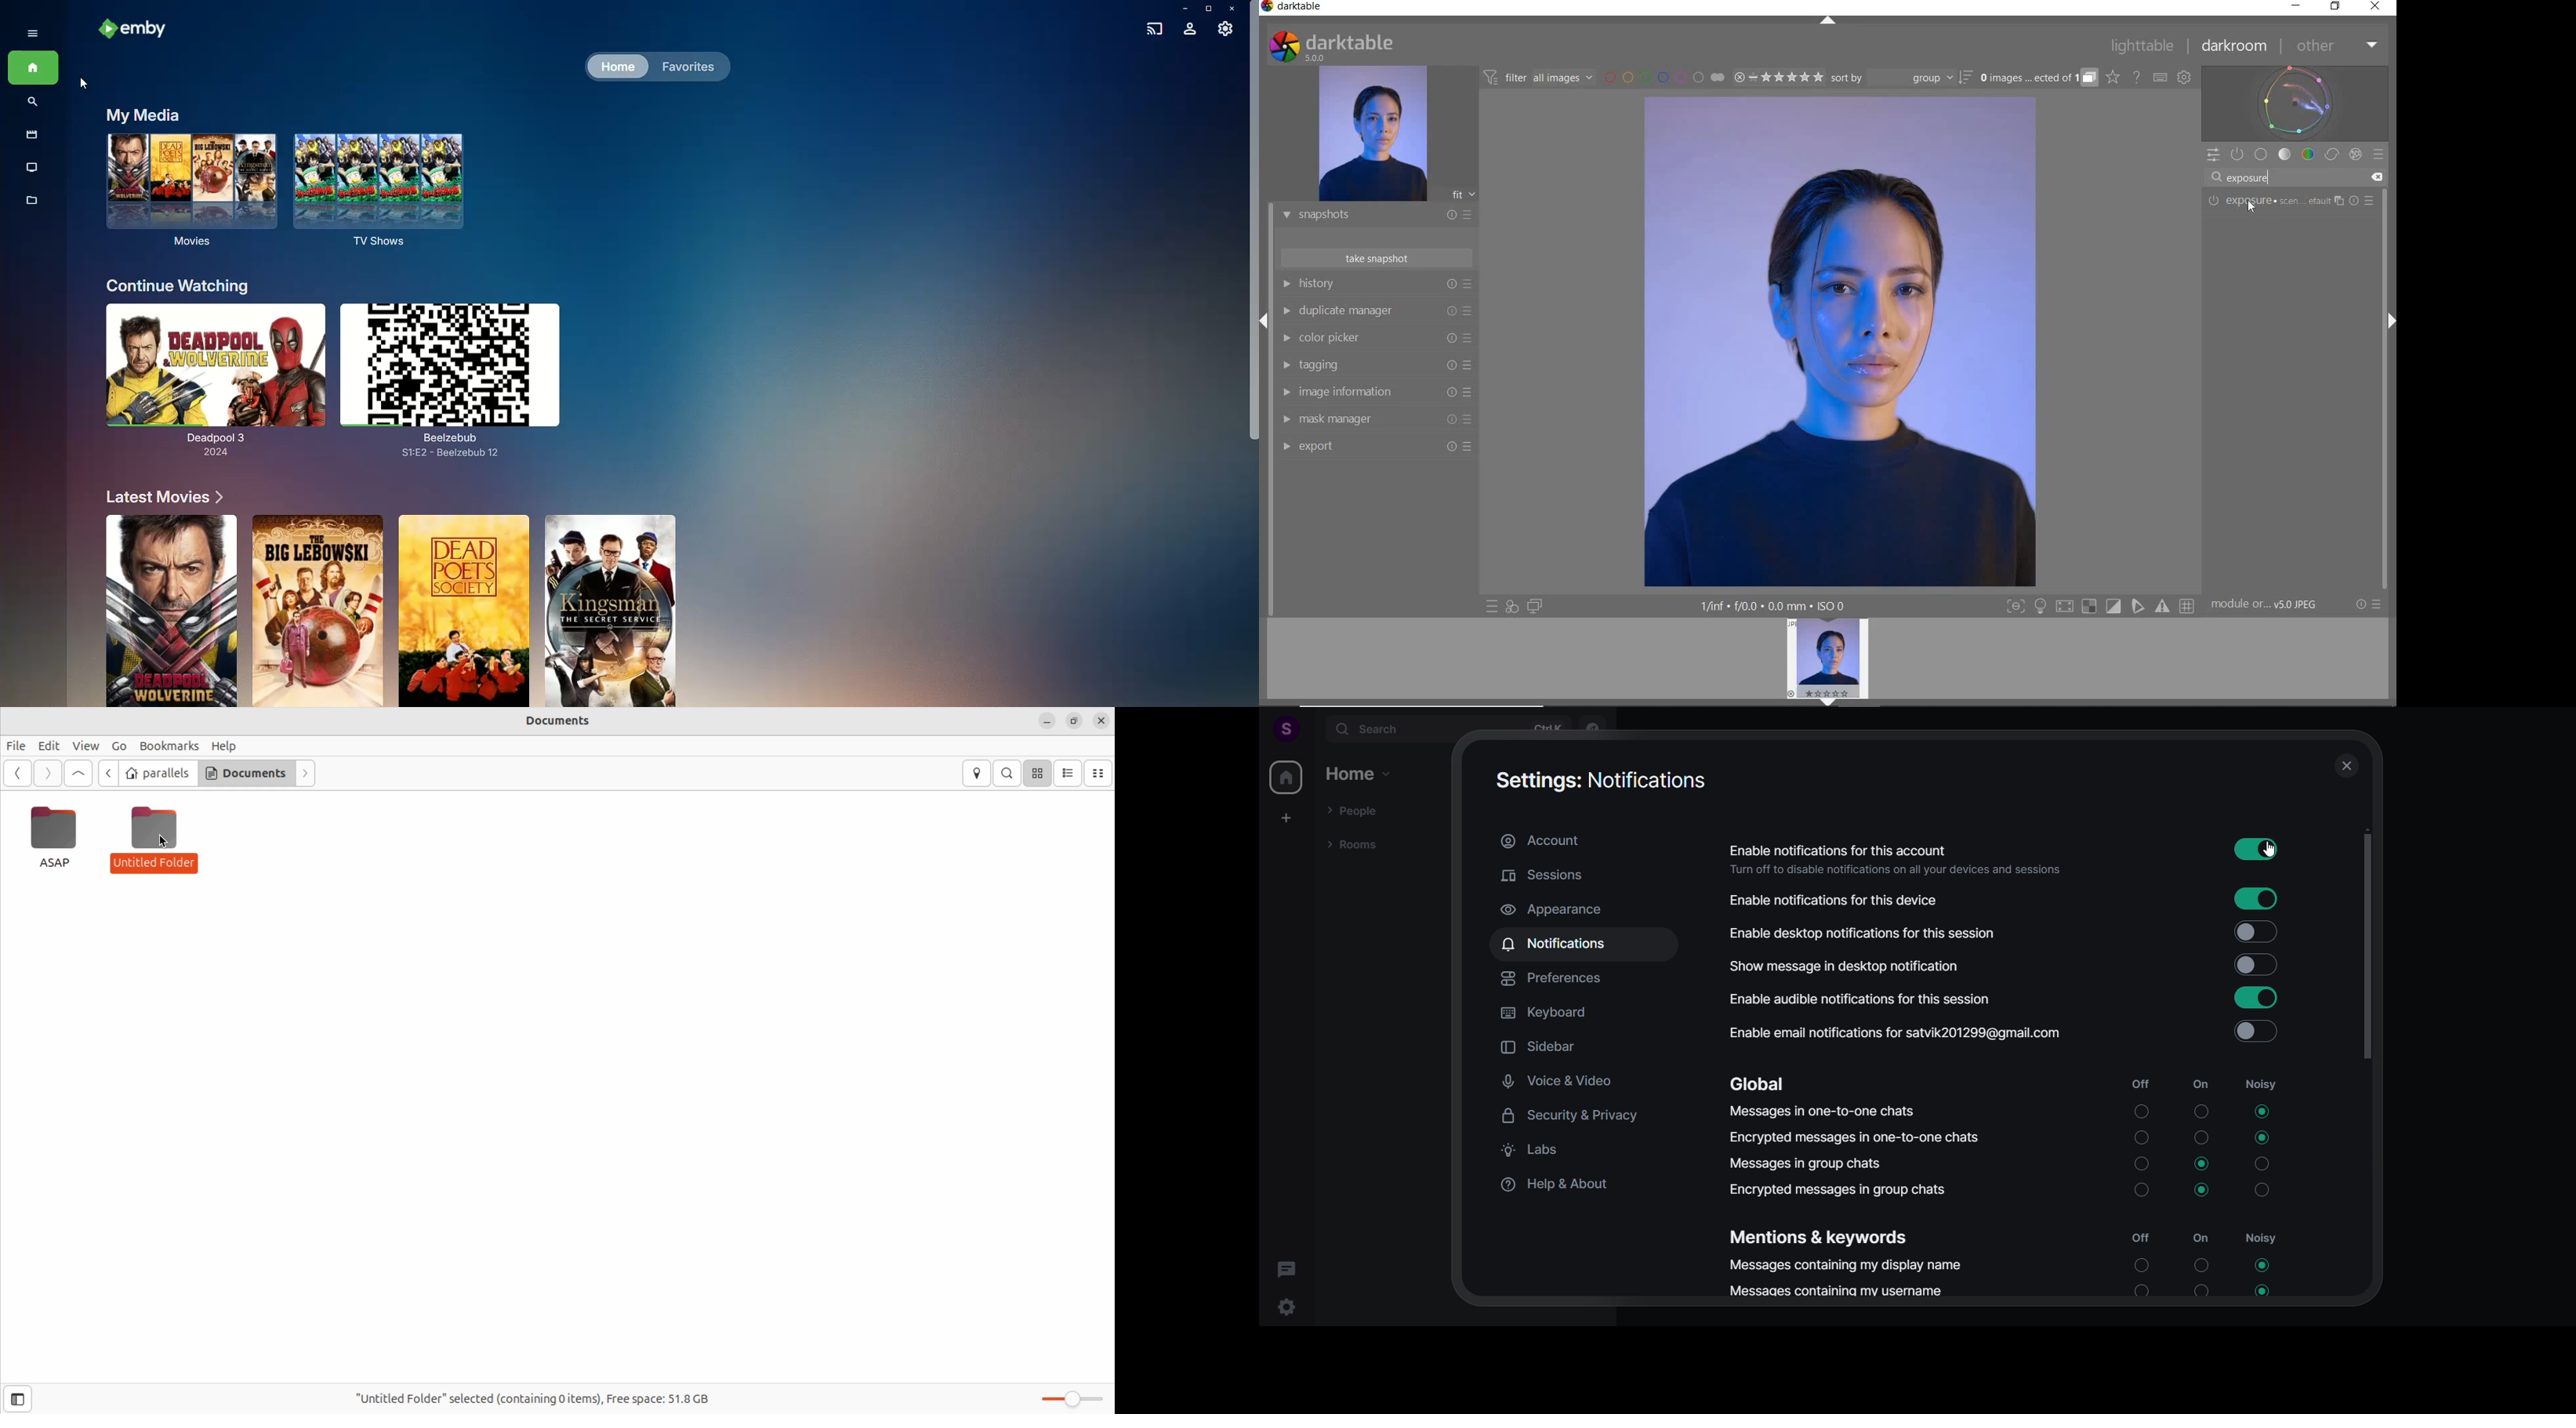 This screenshot has height=1428, width=2576. I want to click on QUICK ACCESS TO PRESET, so click(1493, 607).